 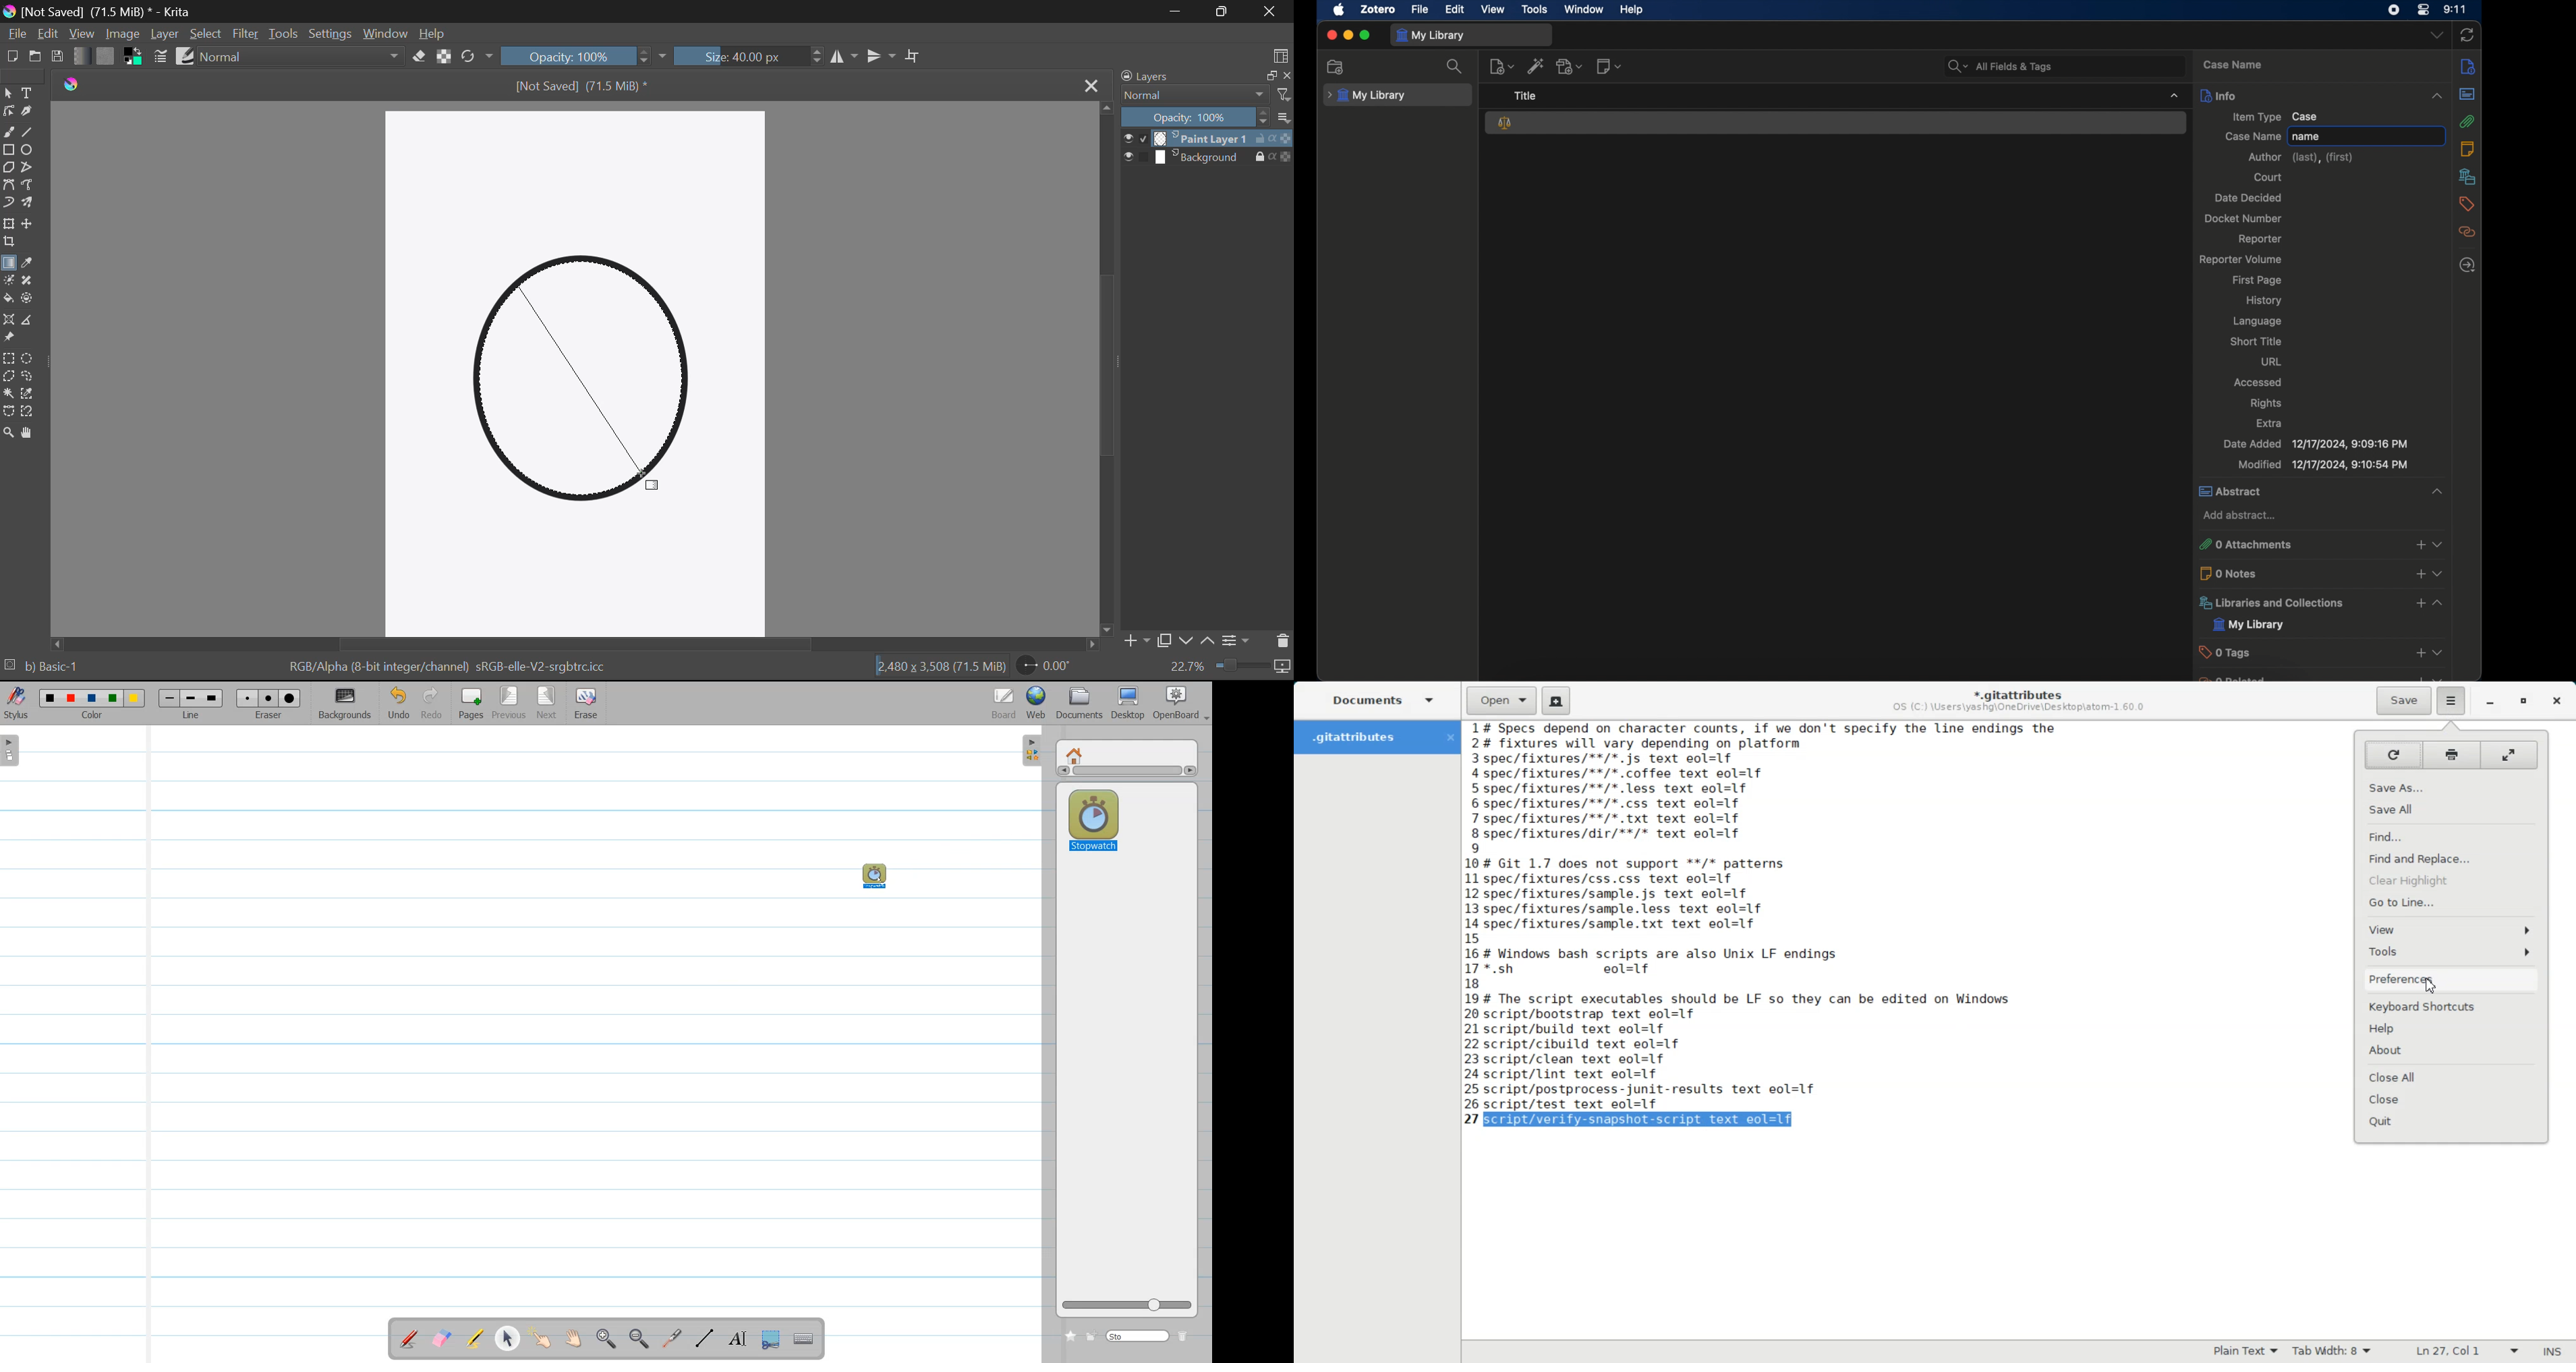 I want to click on name, so click(x=2307, y=136).